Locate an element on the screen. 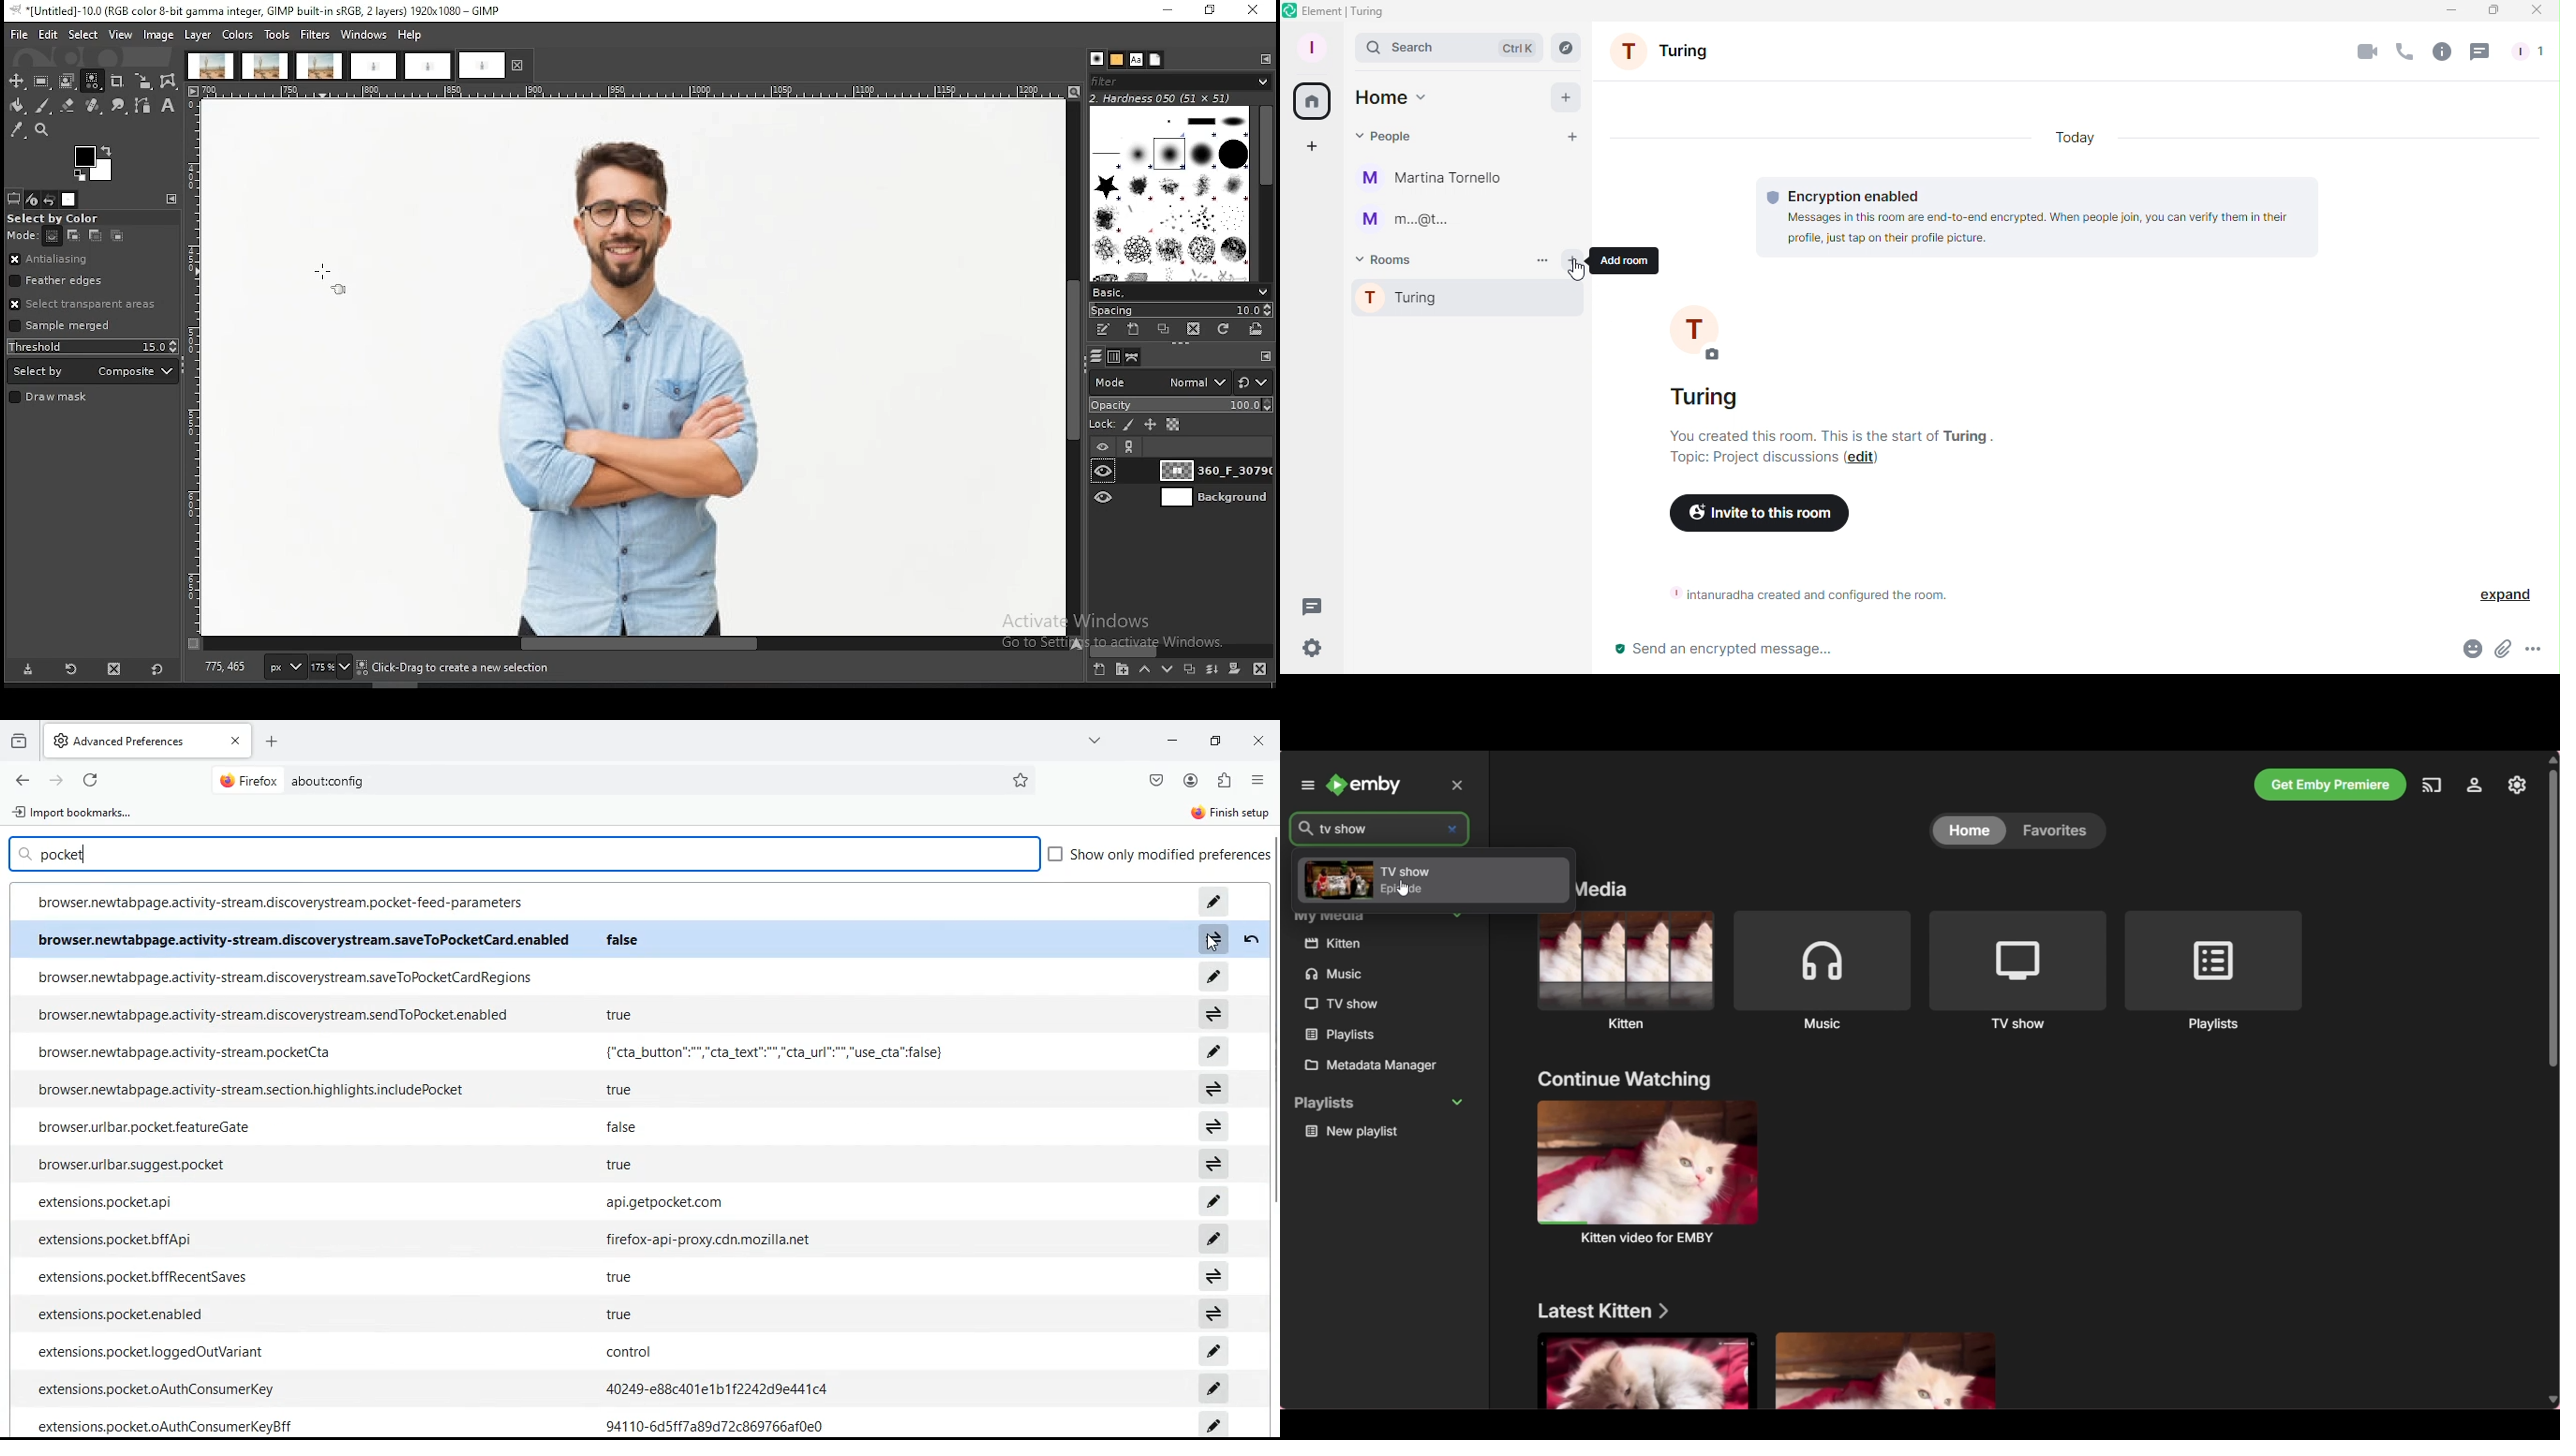  browser.newtabpage.activity-stream.discoverystream.pocket-feed-parameters is located at coordinates (281, 904).